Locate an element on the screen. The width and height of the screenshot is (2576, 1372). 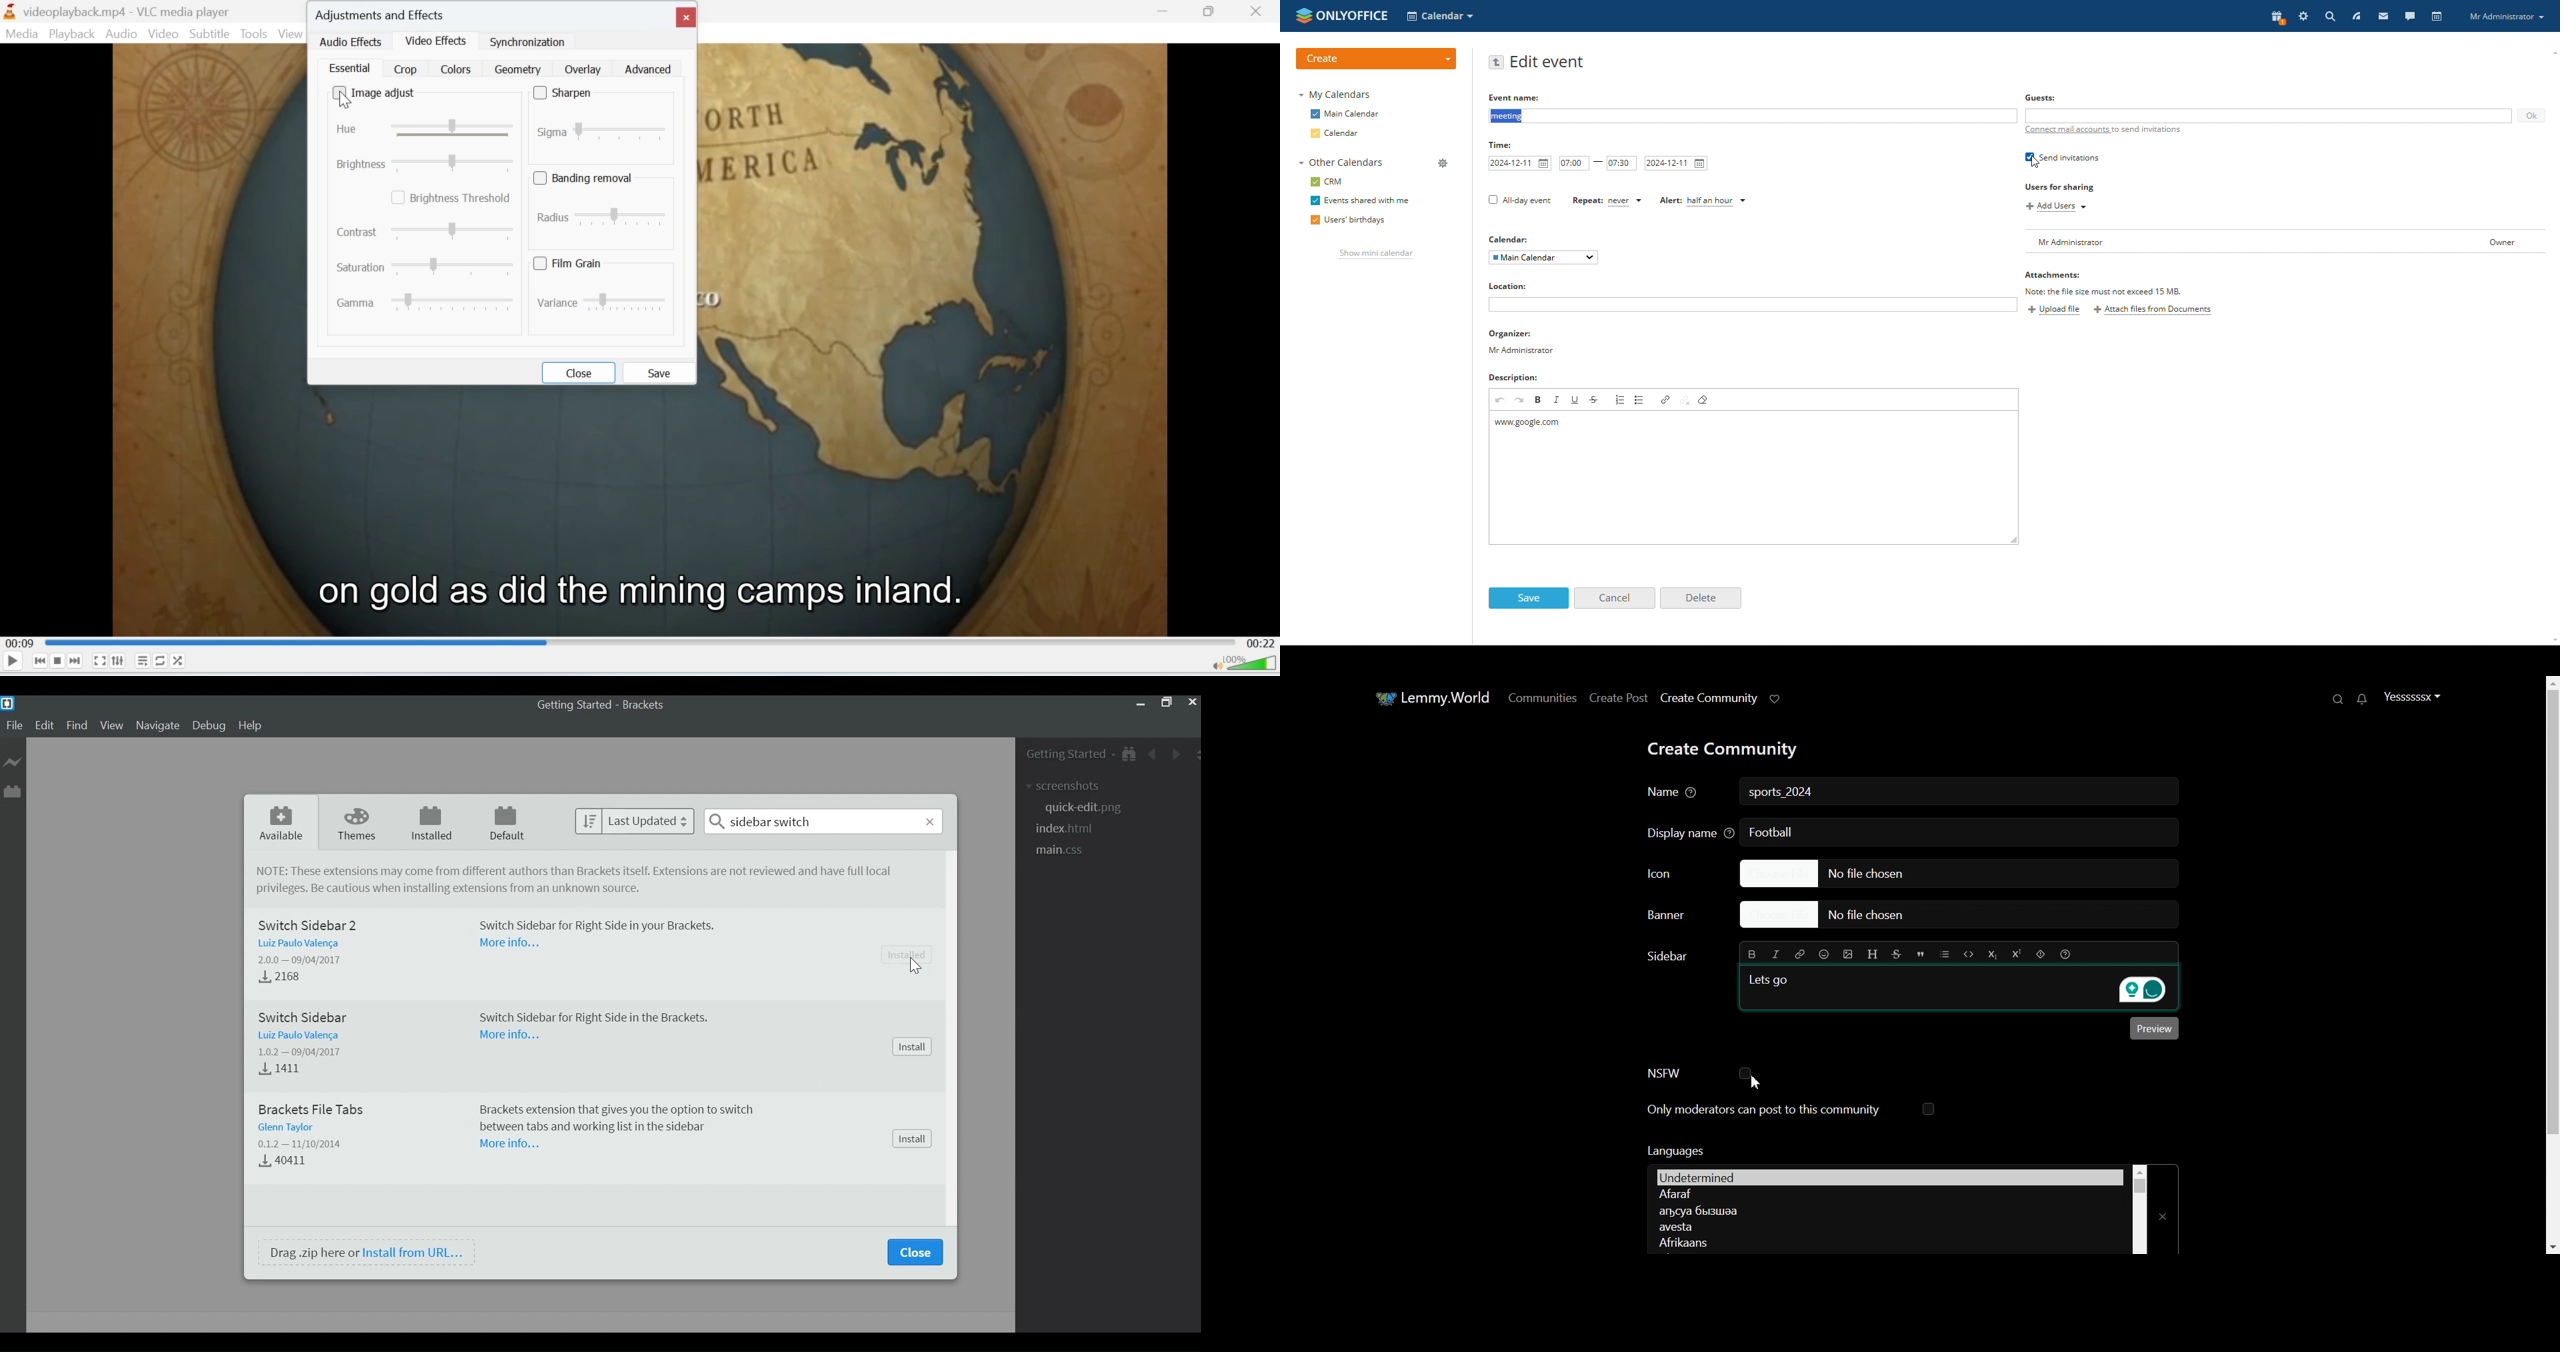
Tools is located at coordinates (255, 34).